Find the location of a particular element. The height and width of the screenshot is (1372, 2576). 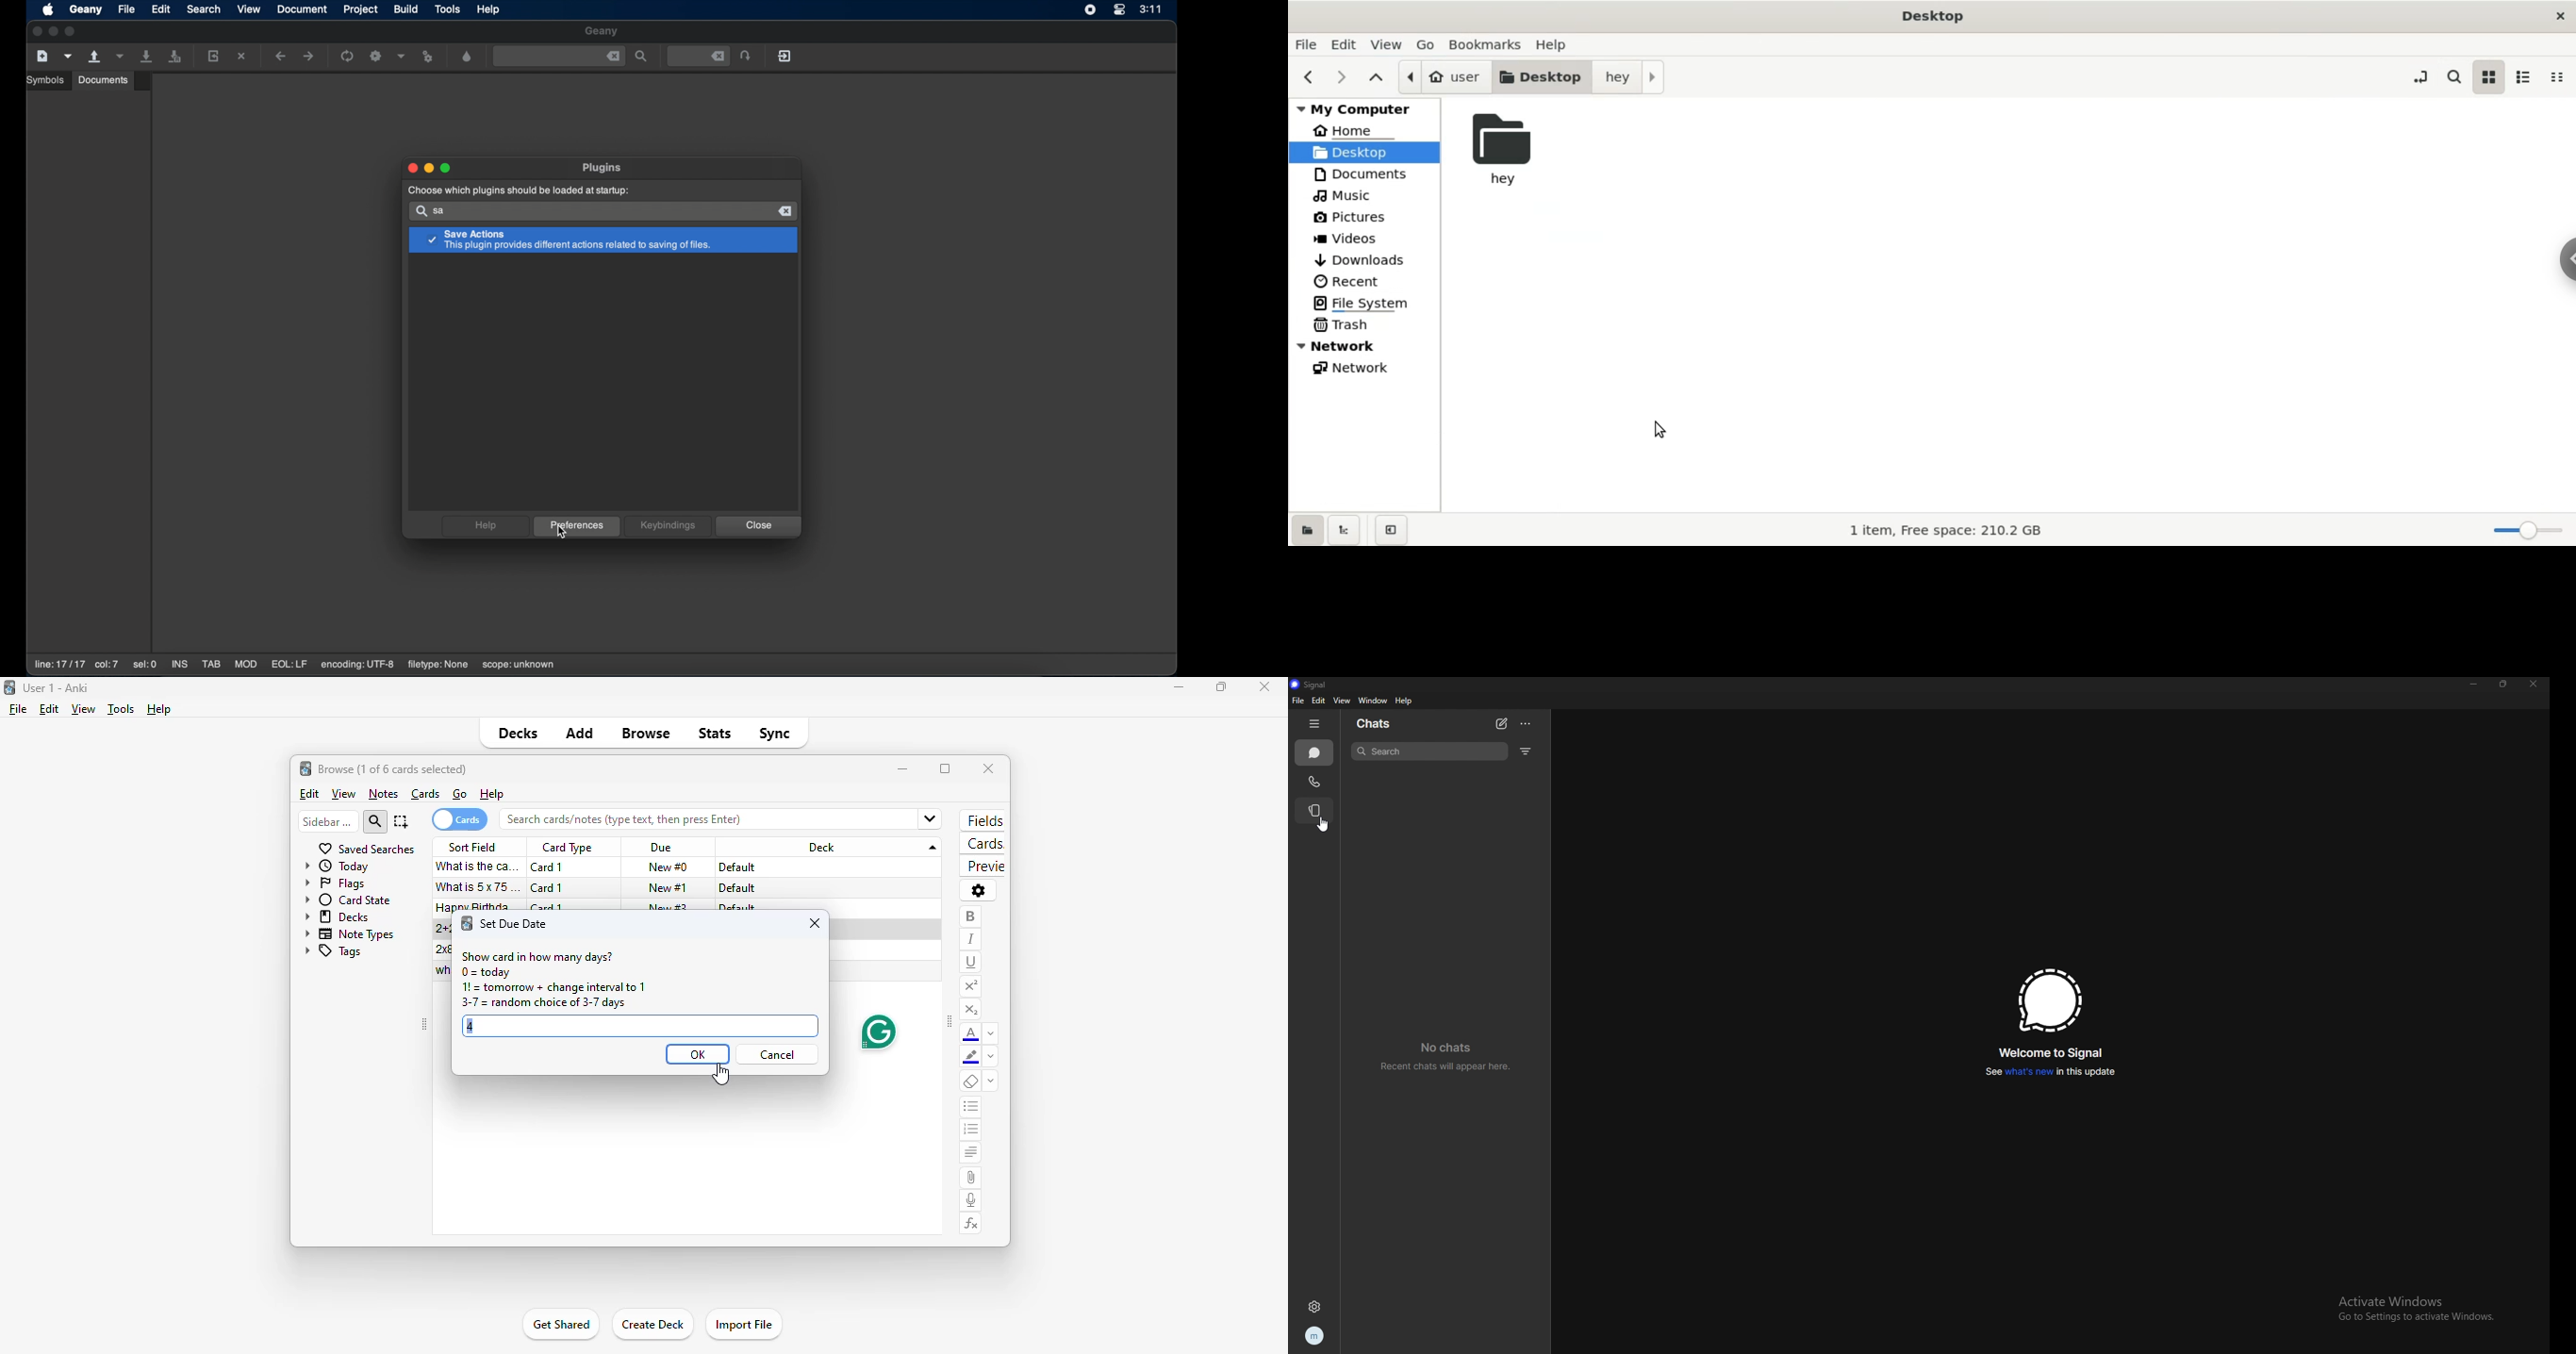

settings is located at coordinates (1314, 1307).